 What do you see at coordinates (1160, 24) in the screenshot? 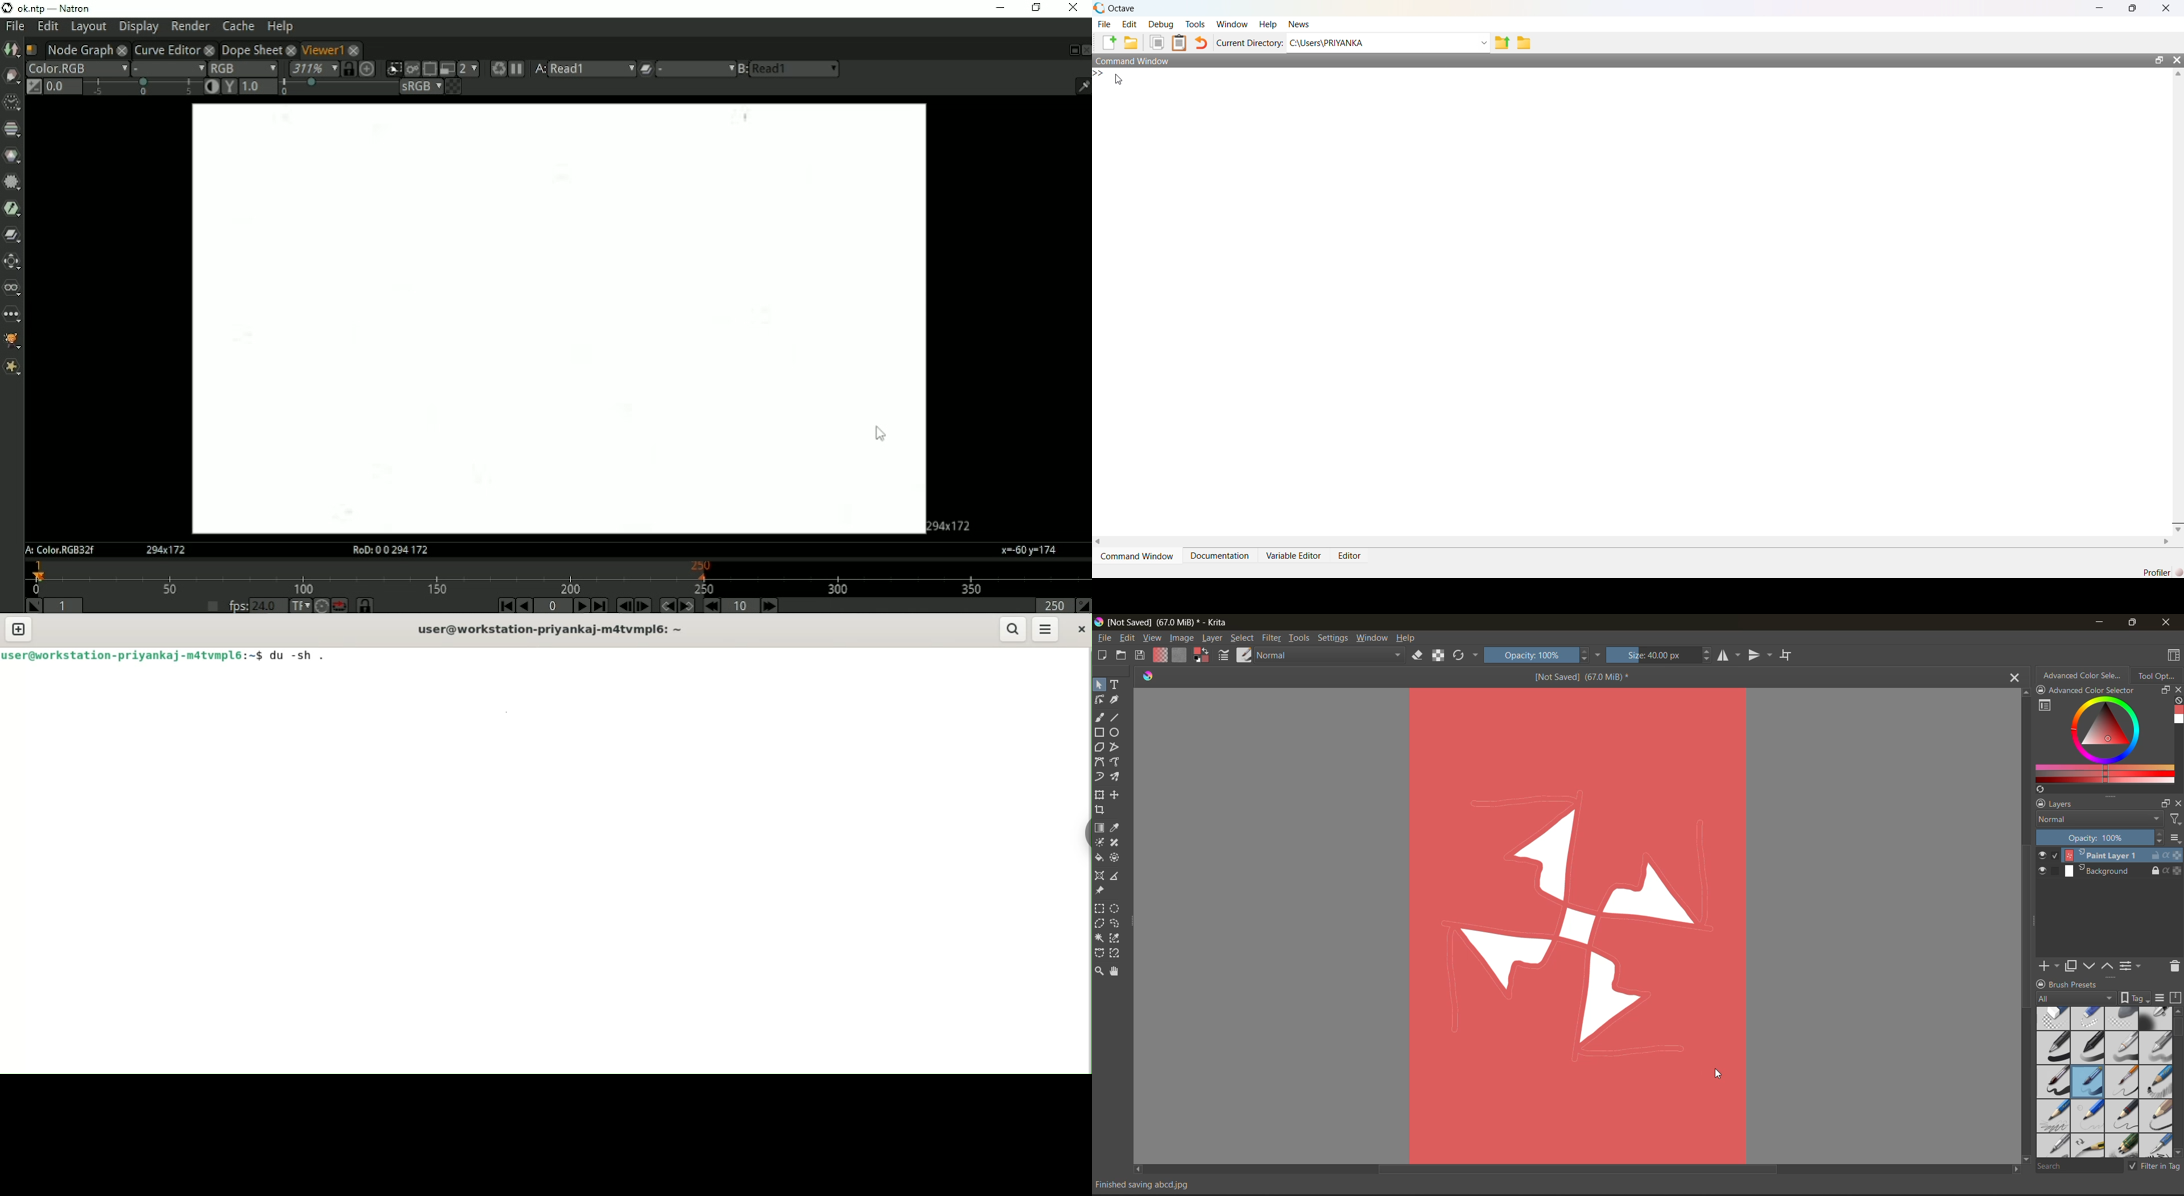
I see `debug` at bounding box center [1160, 24].